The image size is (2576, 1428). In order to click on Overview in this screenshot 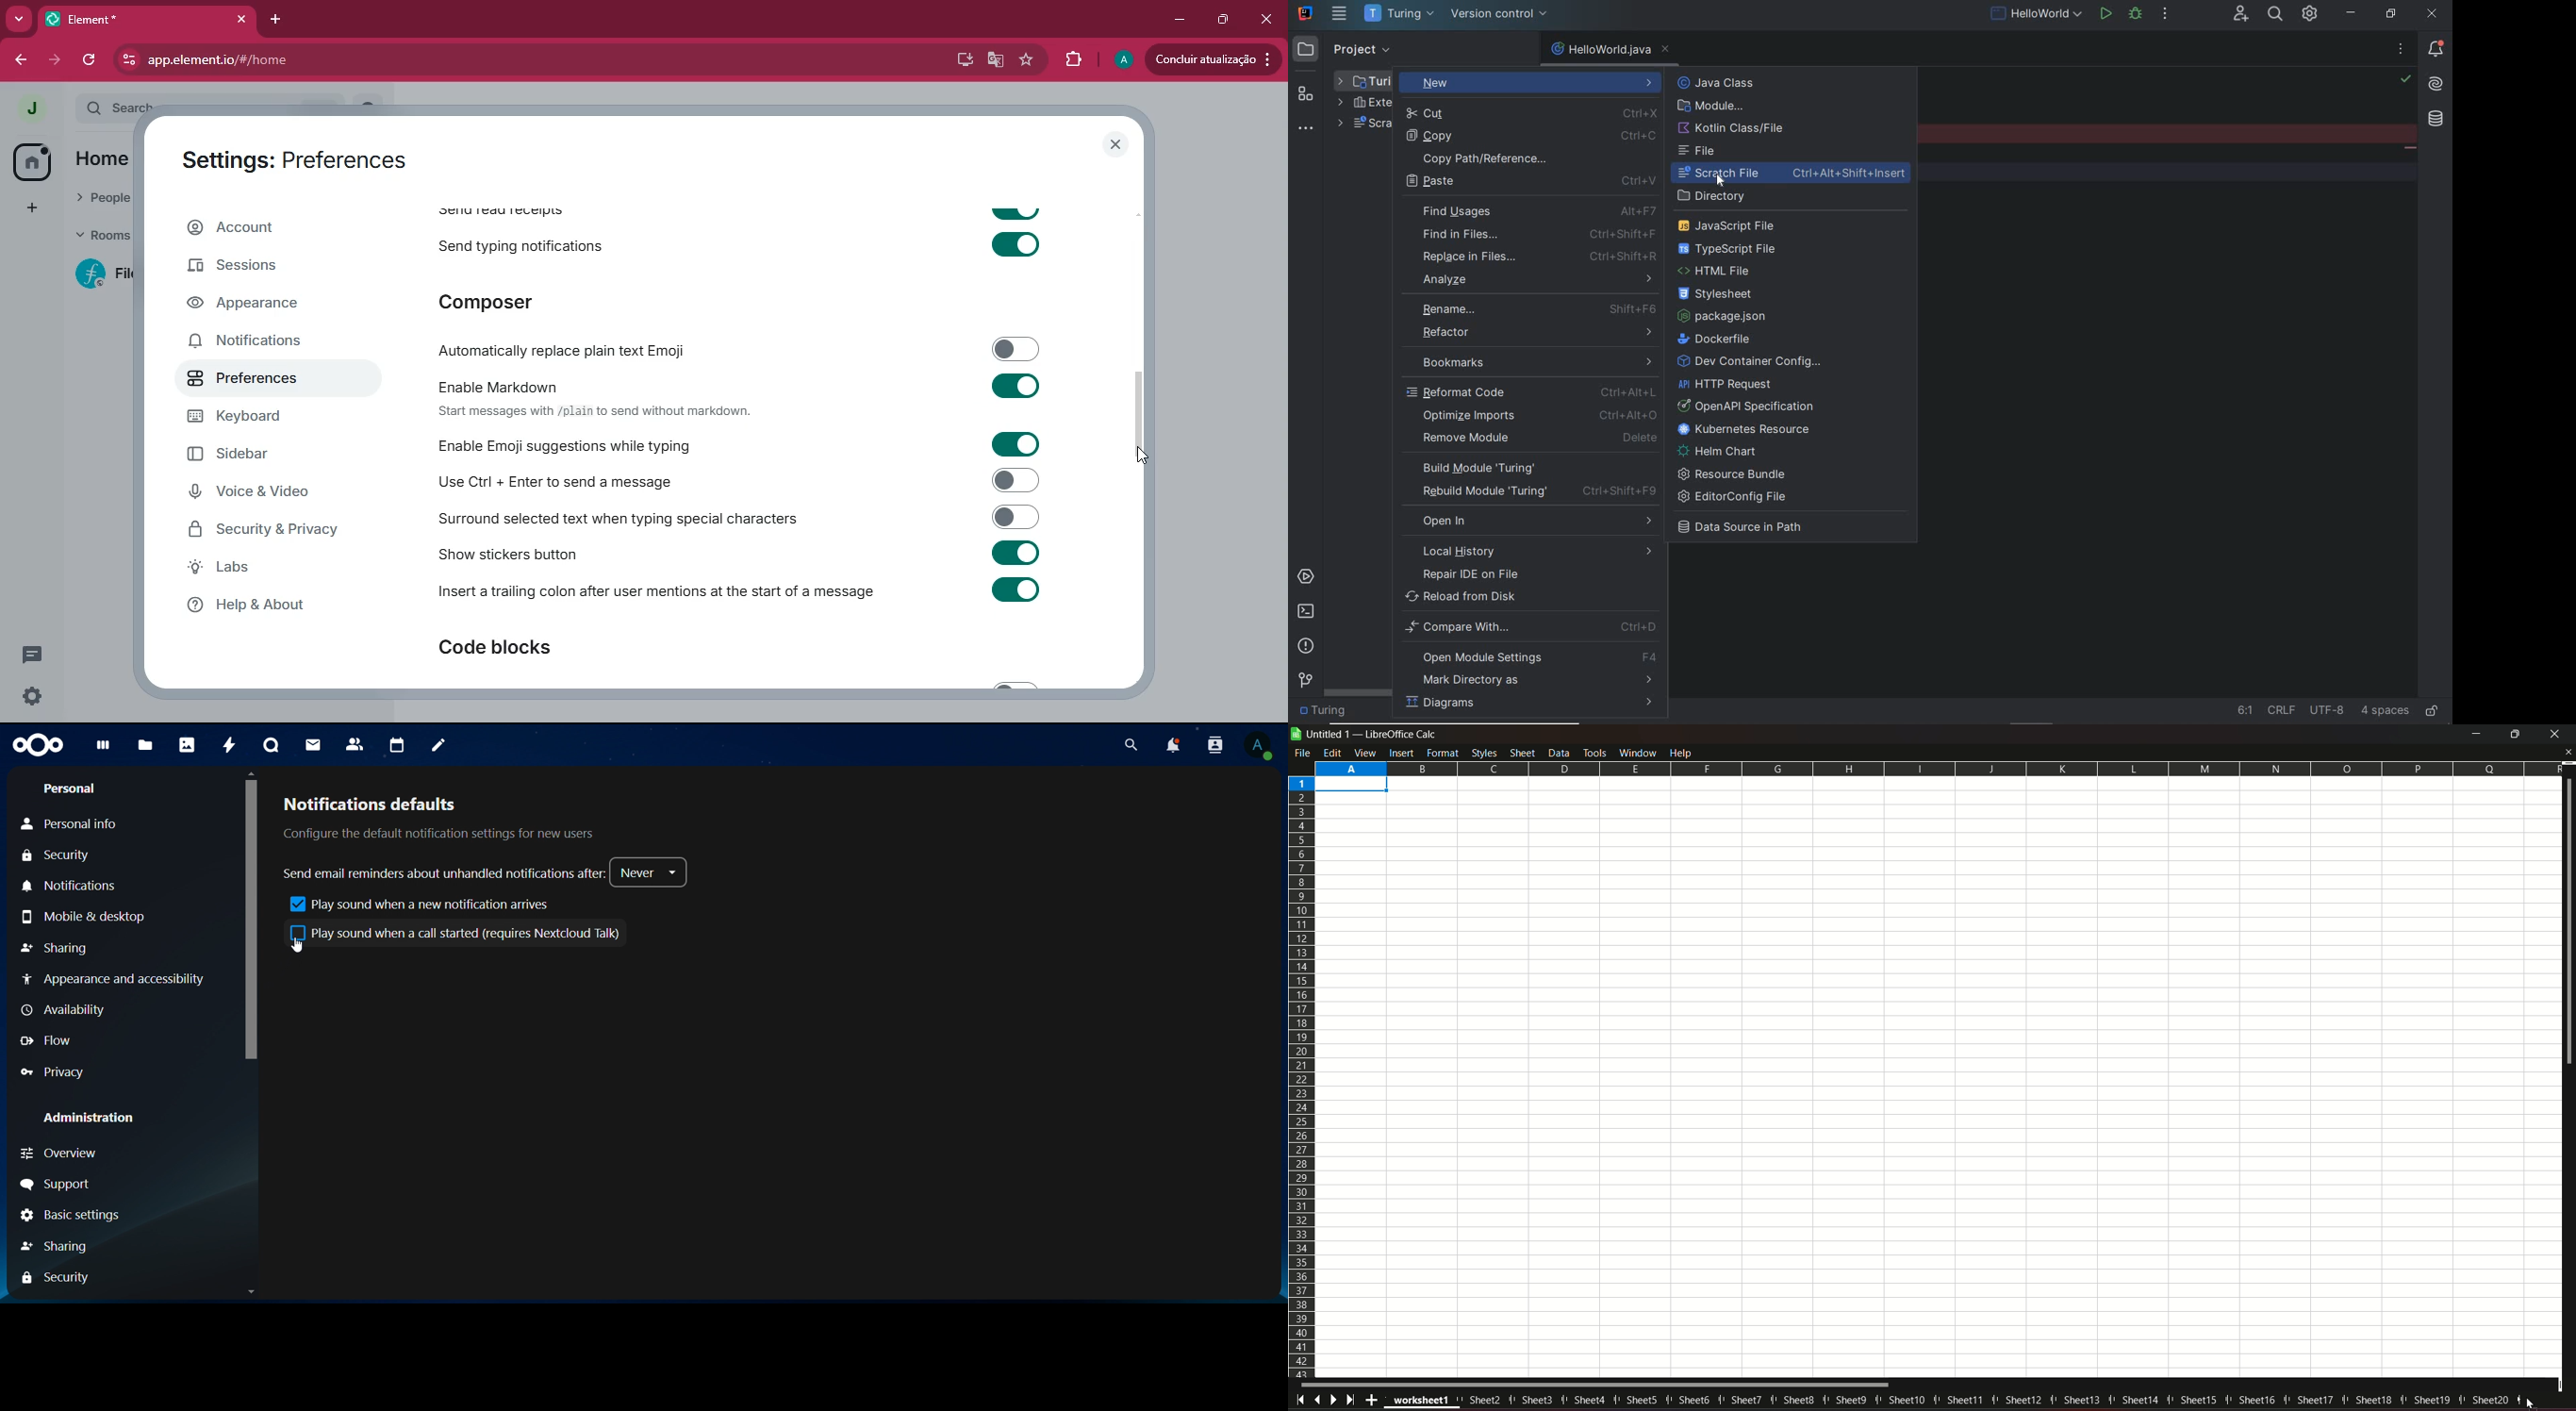, I will do `click(58, 1156)`.